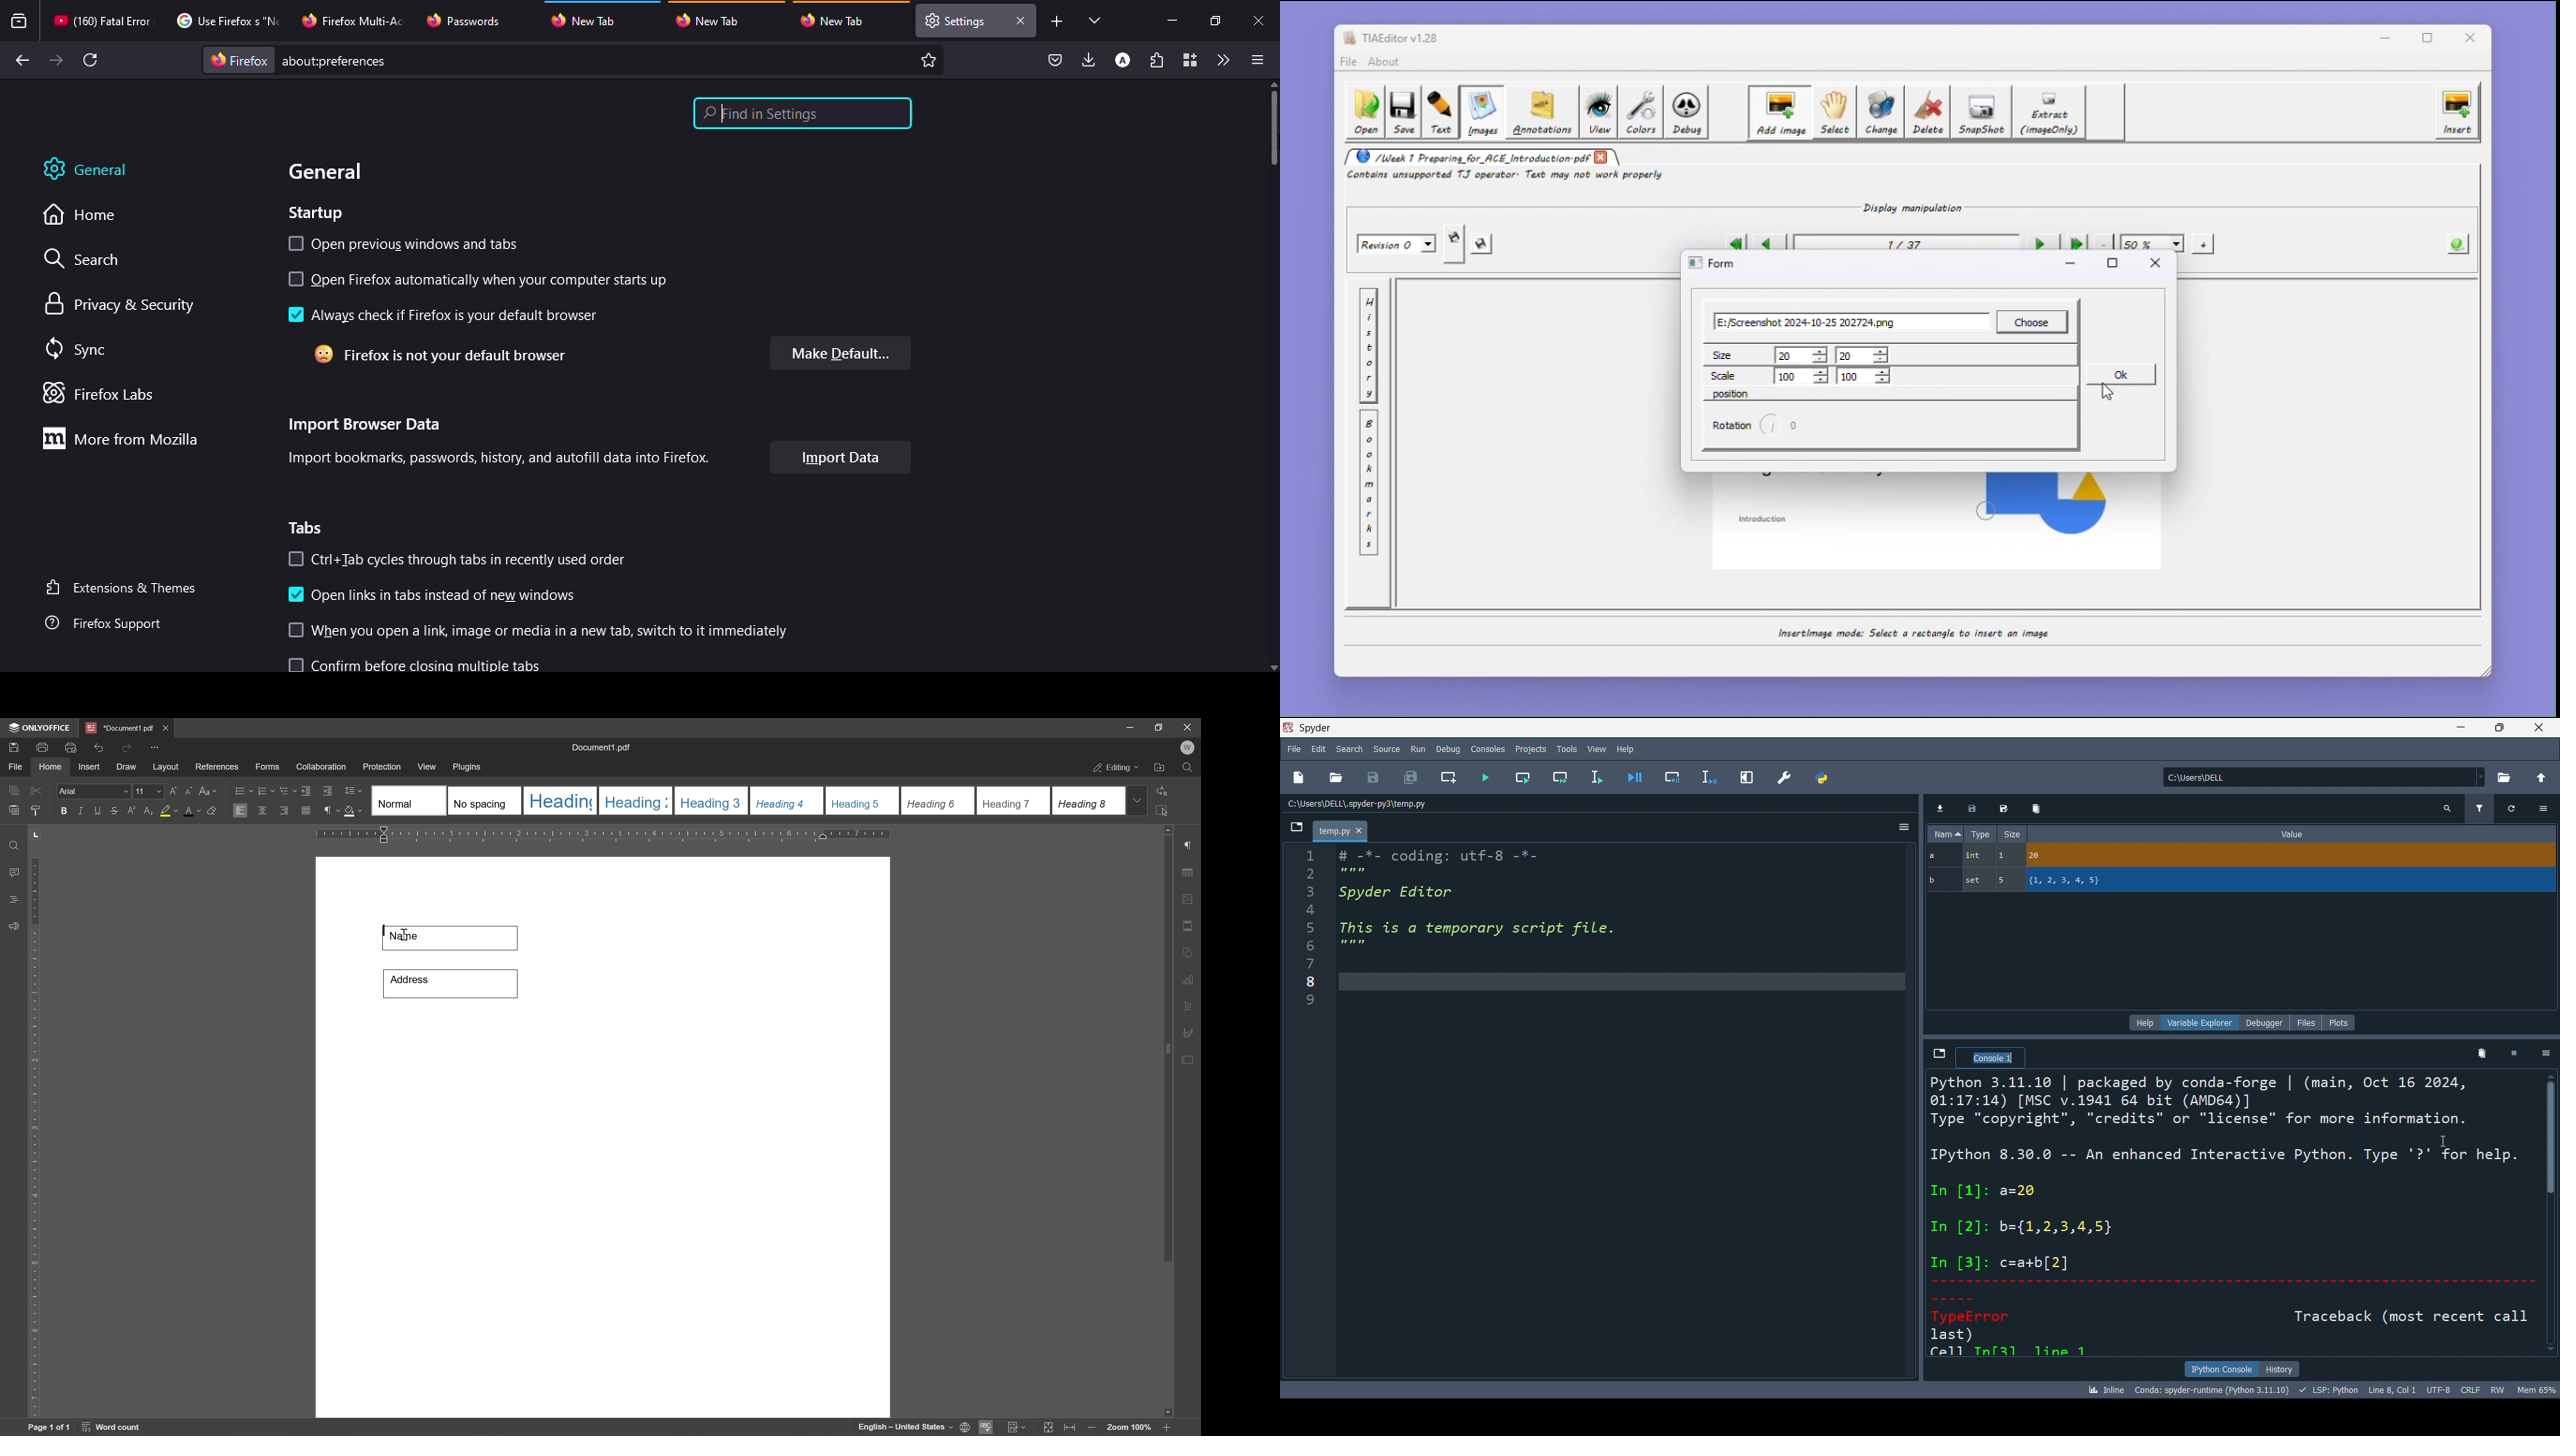 Image resolution: width=2576 pixels, height=1456 pixels. Describe the element at coordinates (1275, 122) in the screenshot. I see `scroll bar - mouse down` at that location.